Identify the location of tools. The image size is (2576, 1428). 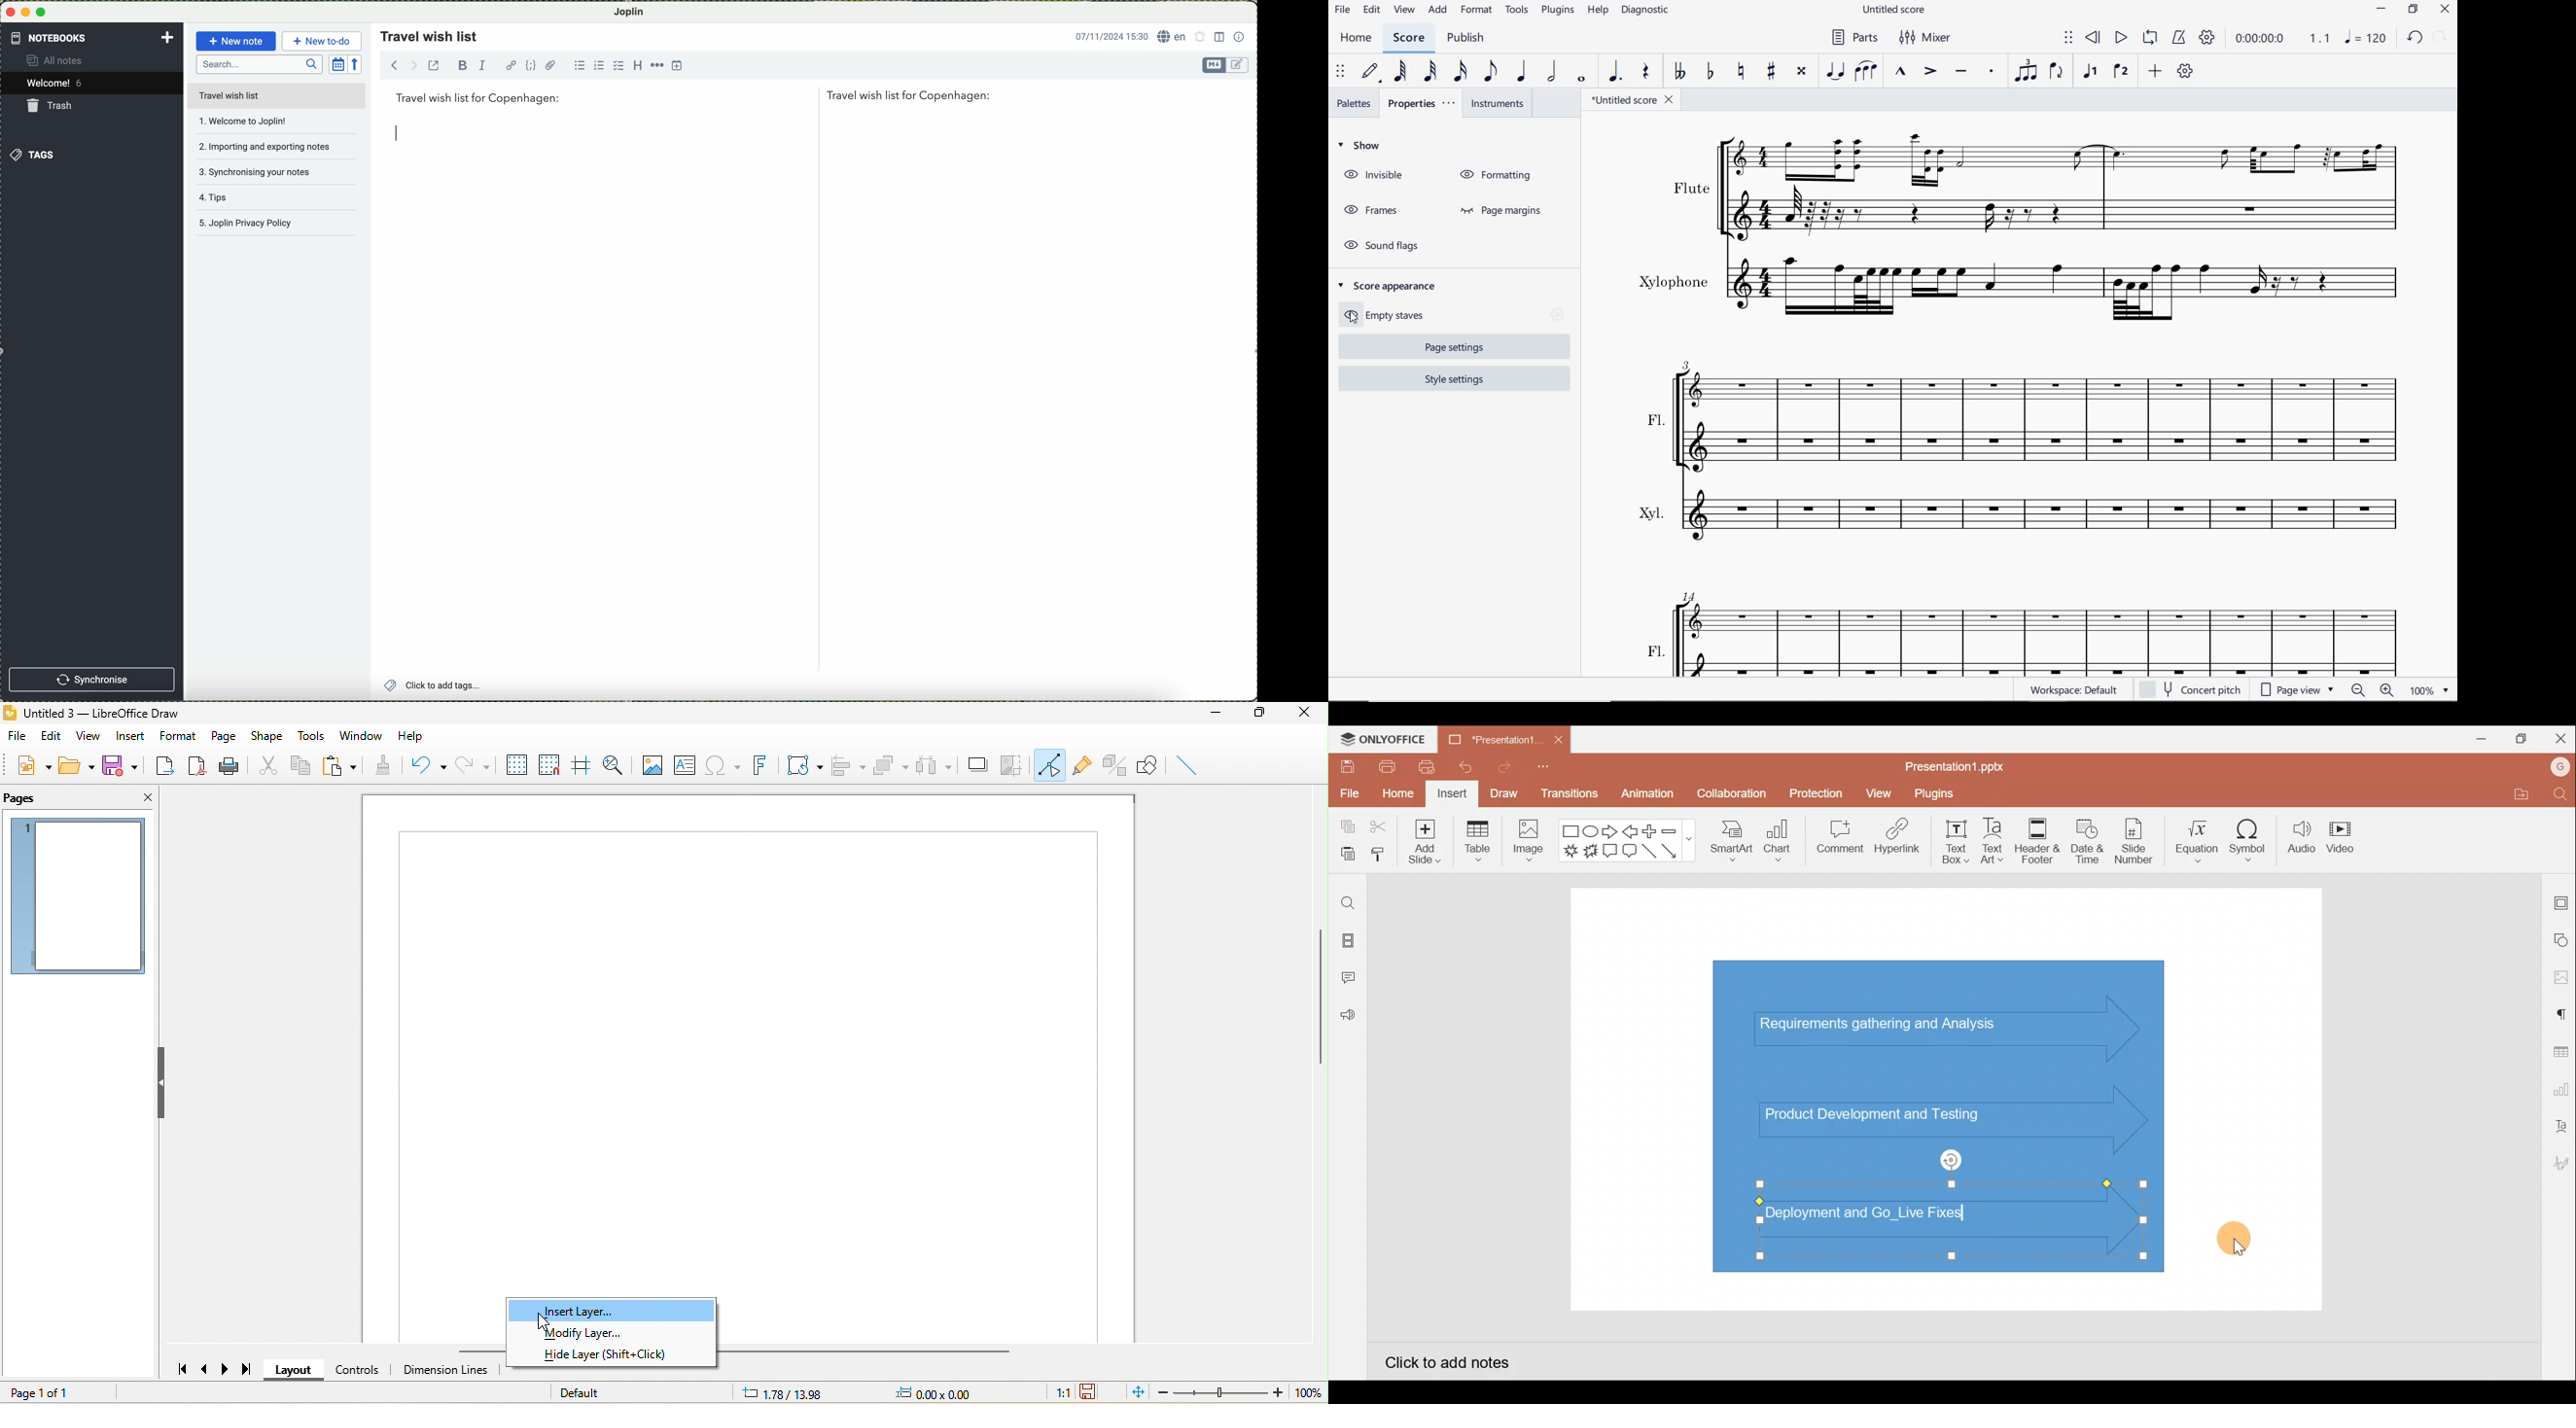
(308, 736).